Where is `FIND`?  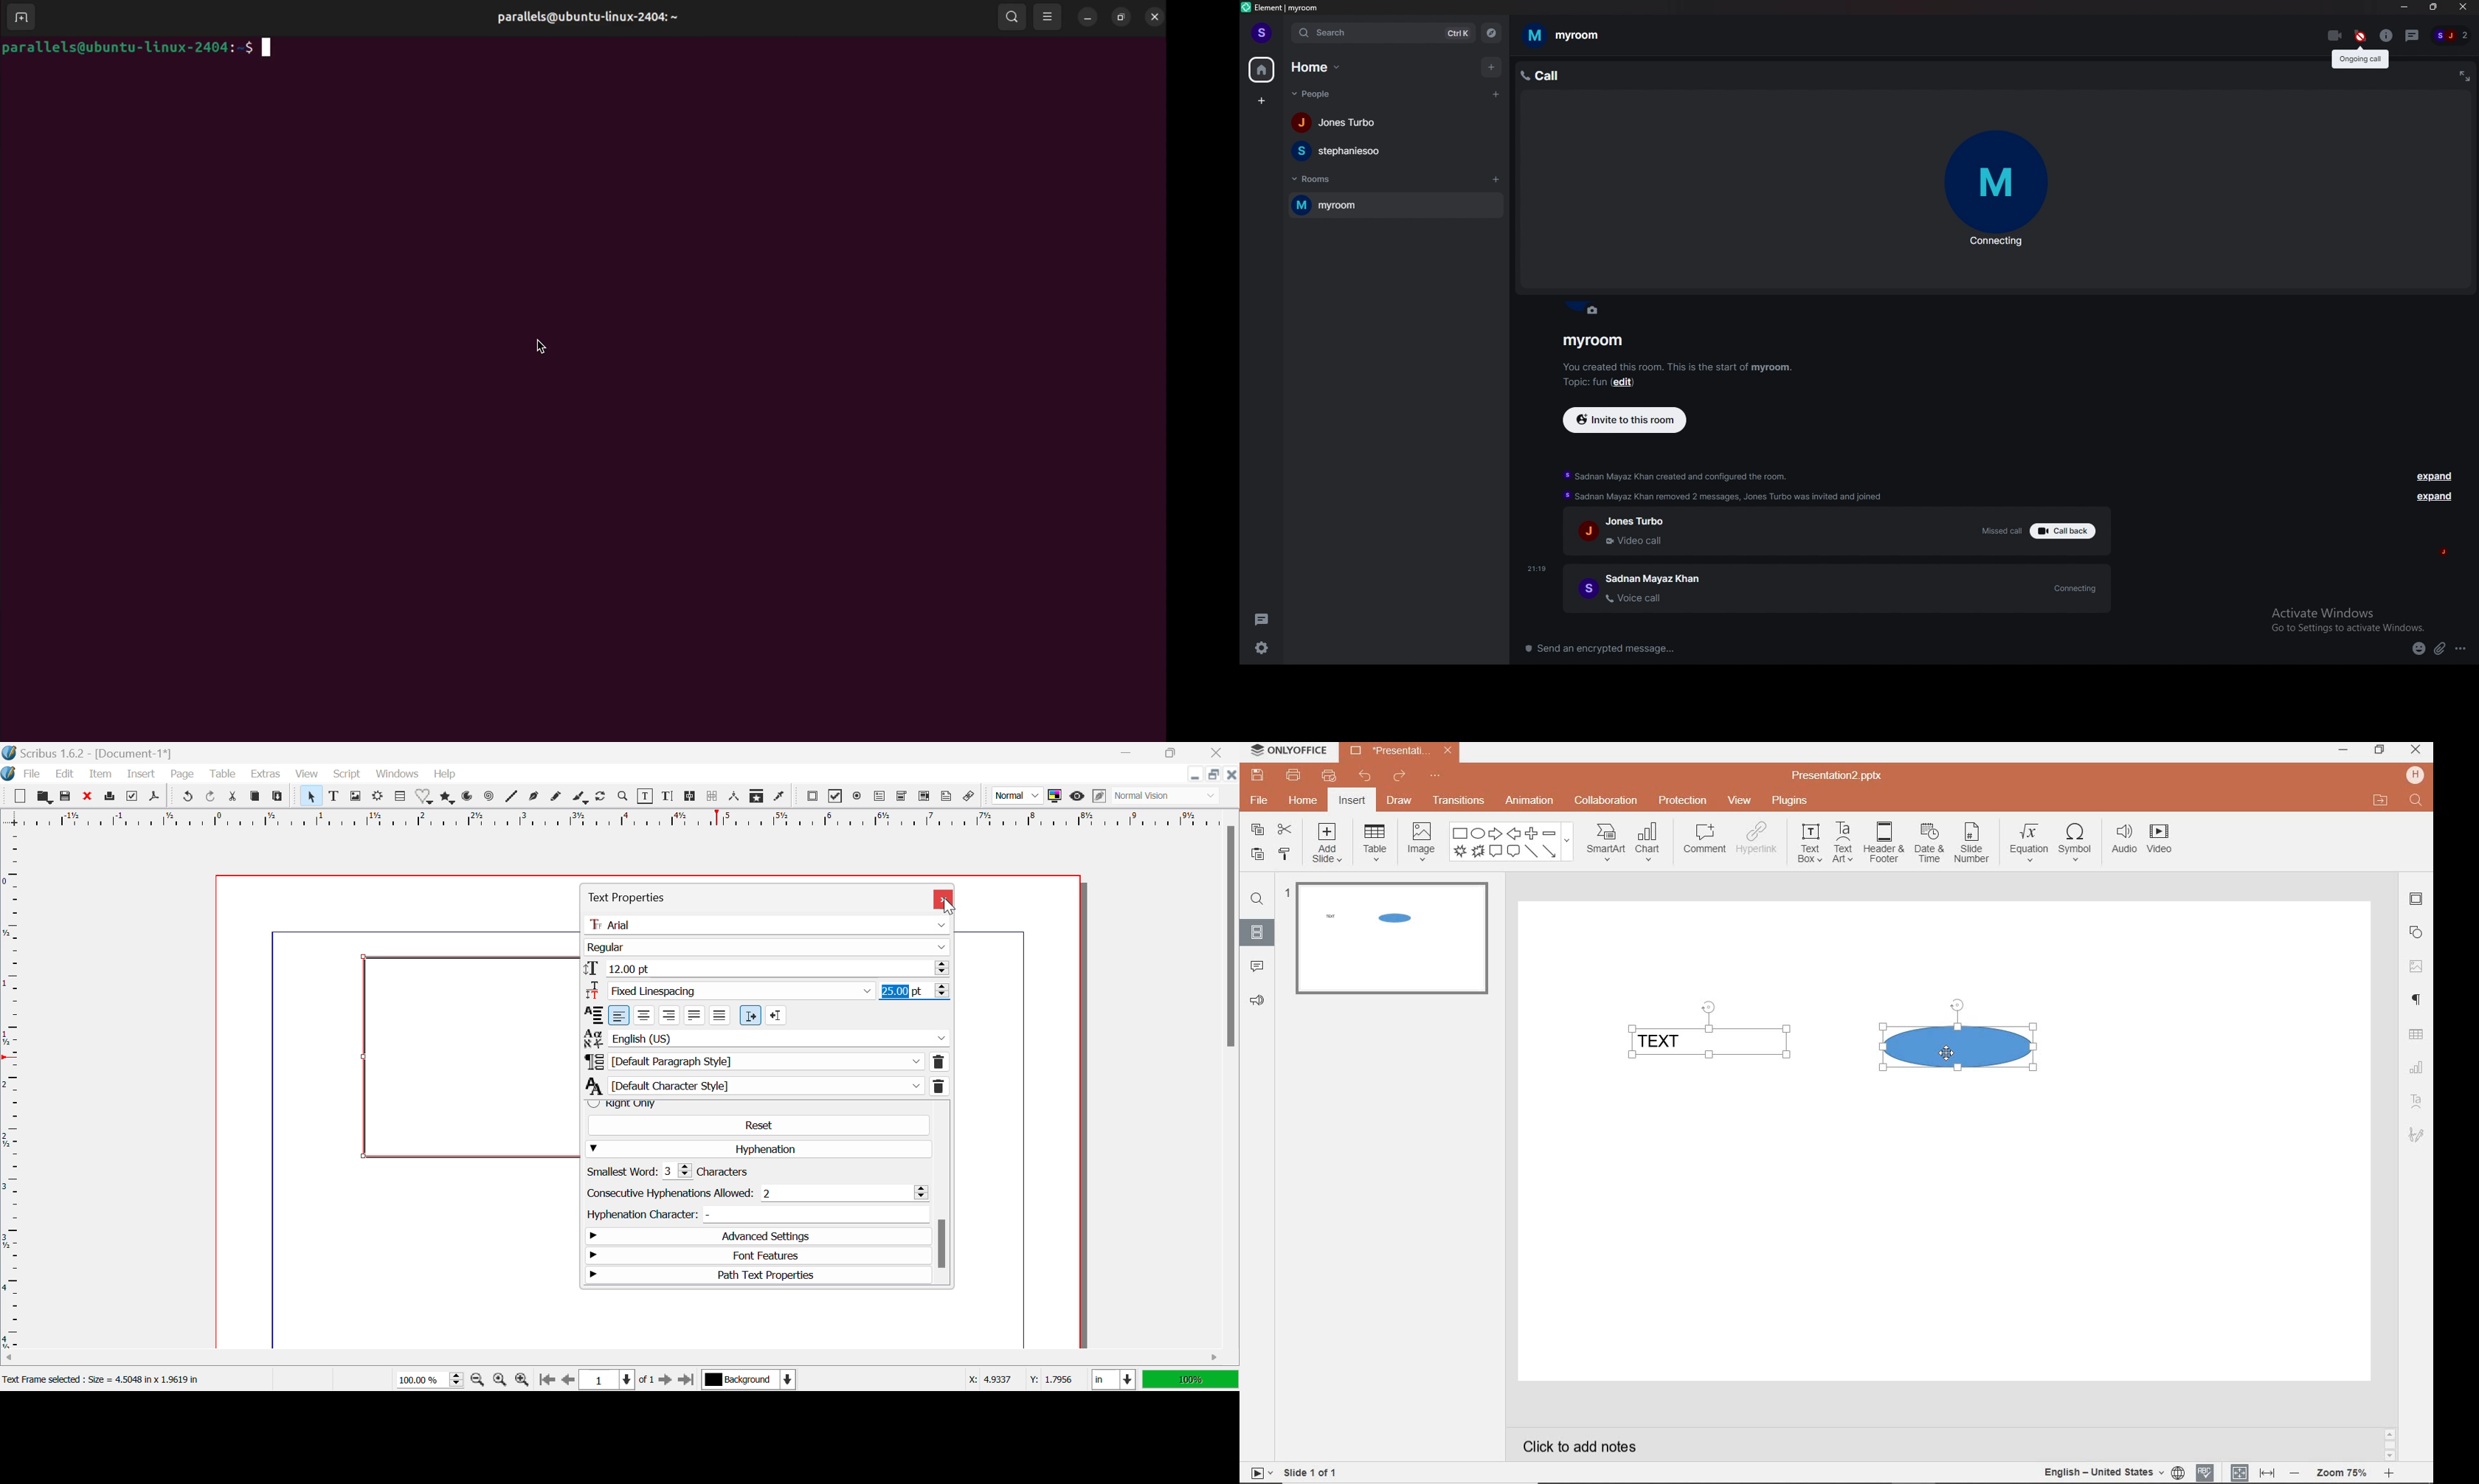
FIND is located at coordinates (1255, 901).